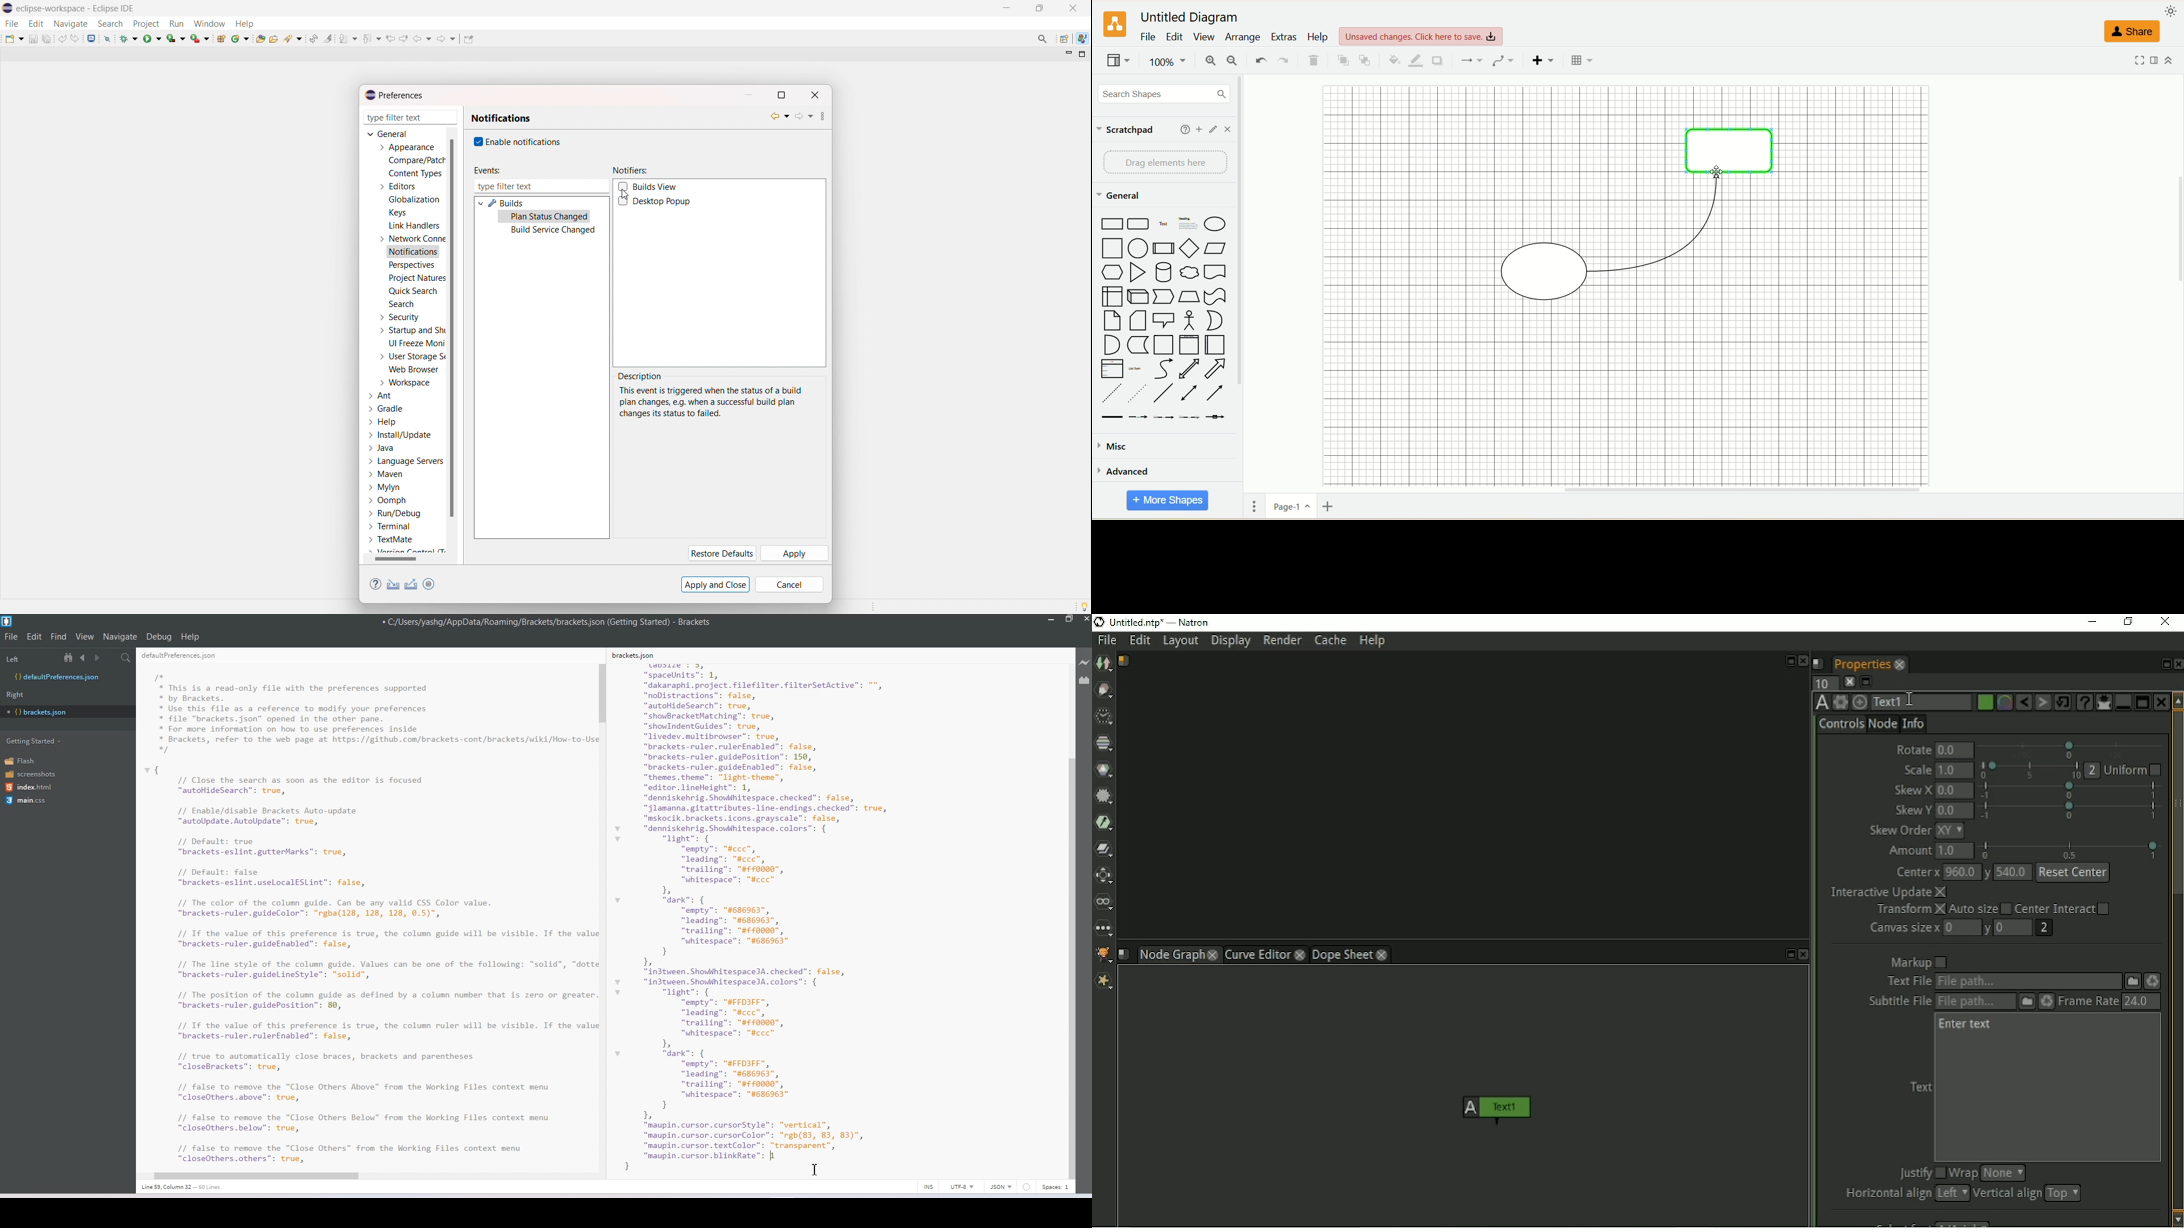 The image size is (2184, 1232). I want to click on apply and close, so click(716, 584).